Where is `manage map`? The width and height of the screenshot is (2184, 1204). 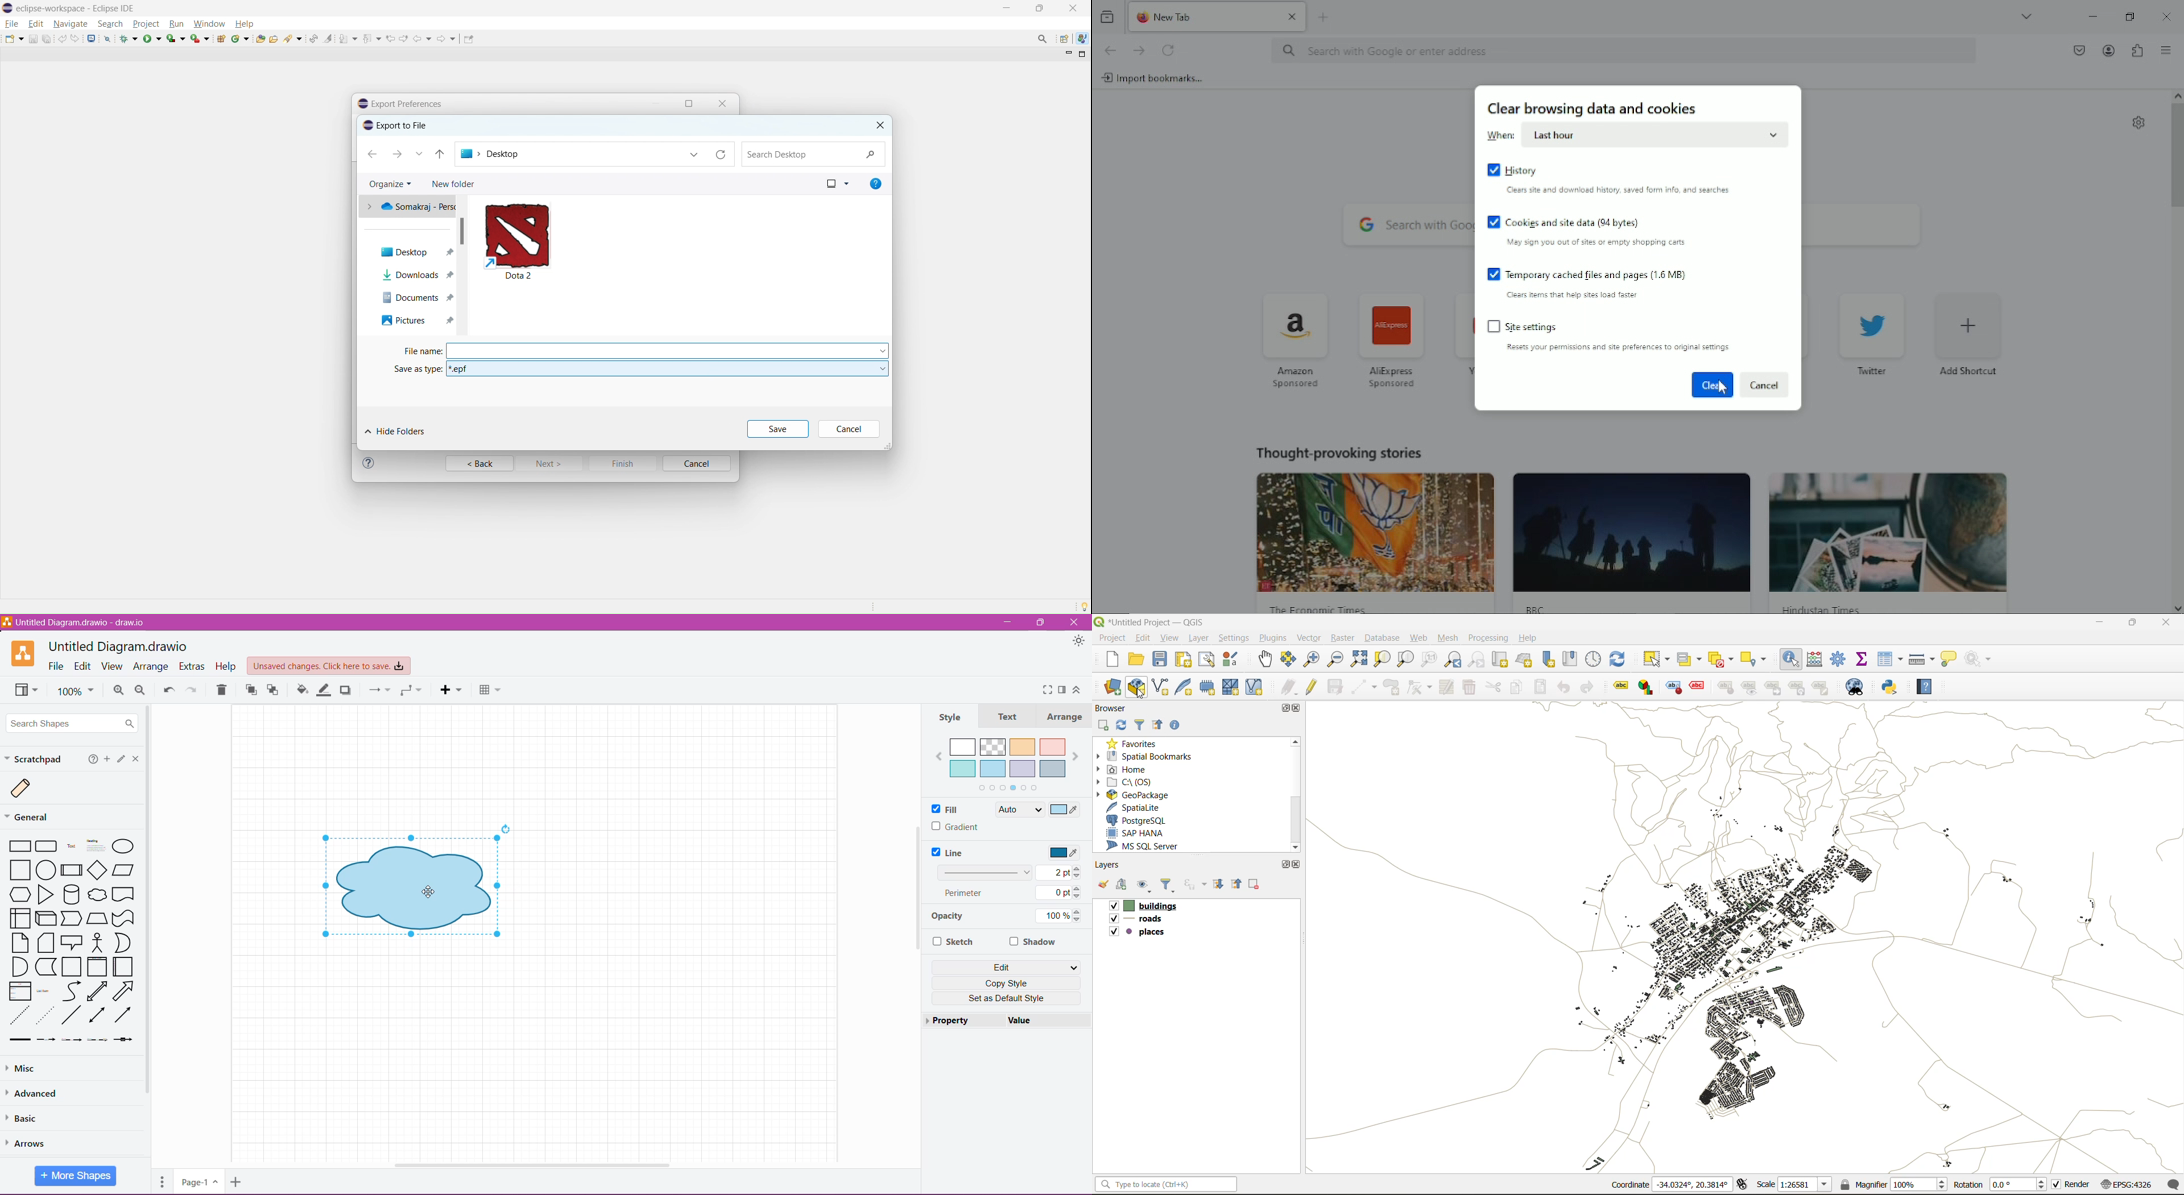 manage map is located at coordinates (1145, 887).